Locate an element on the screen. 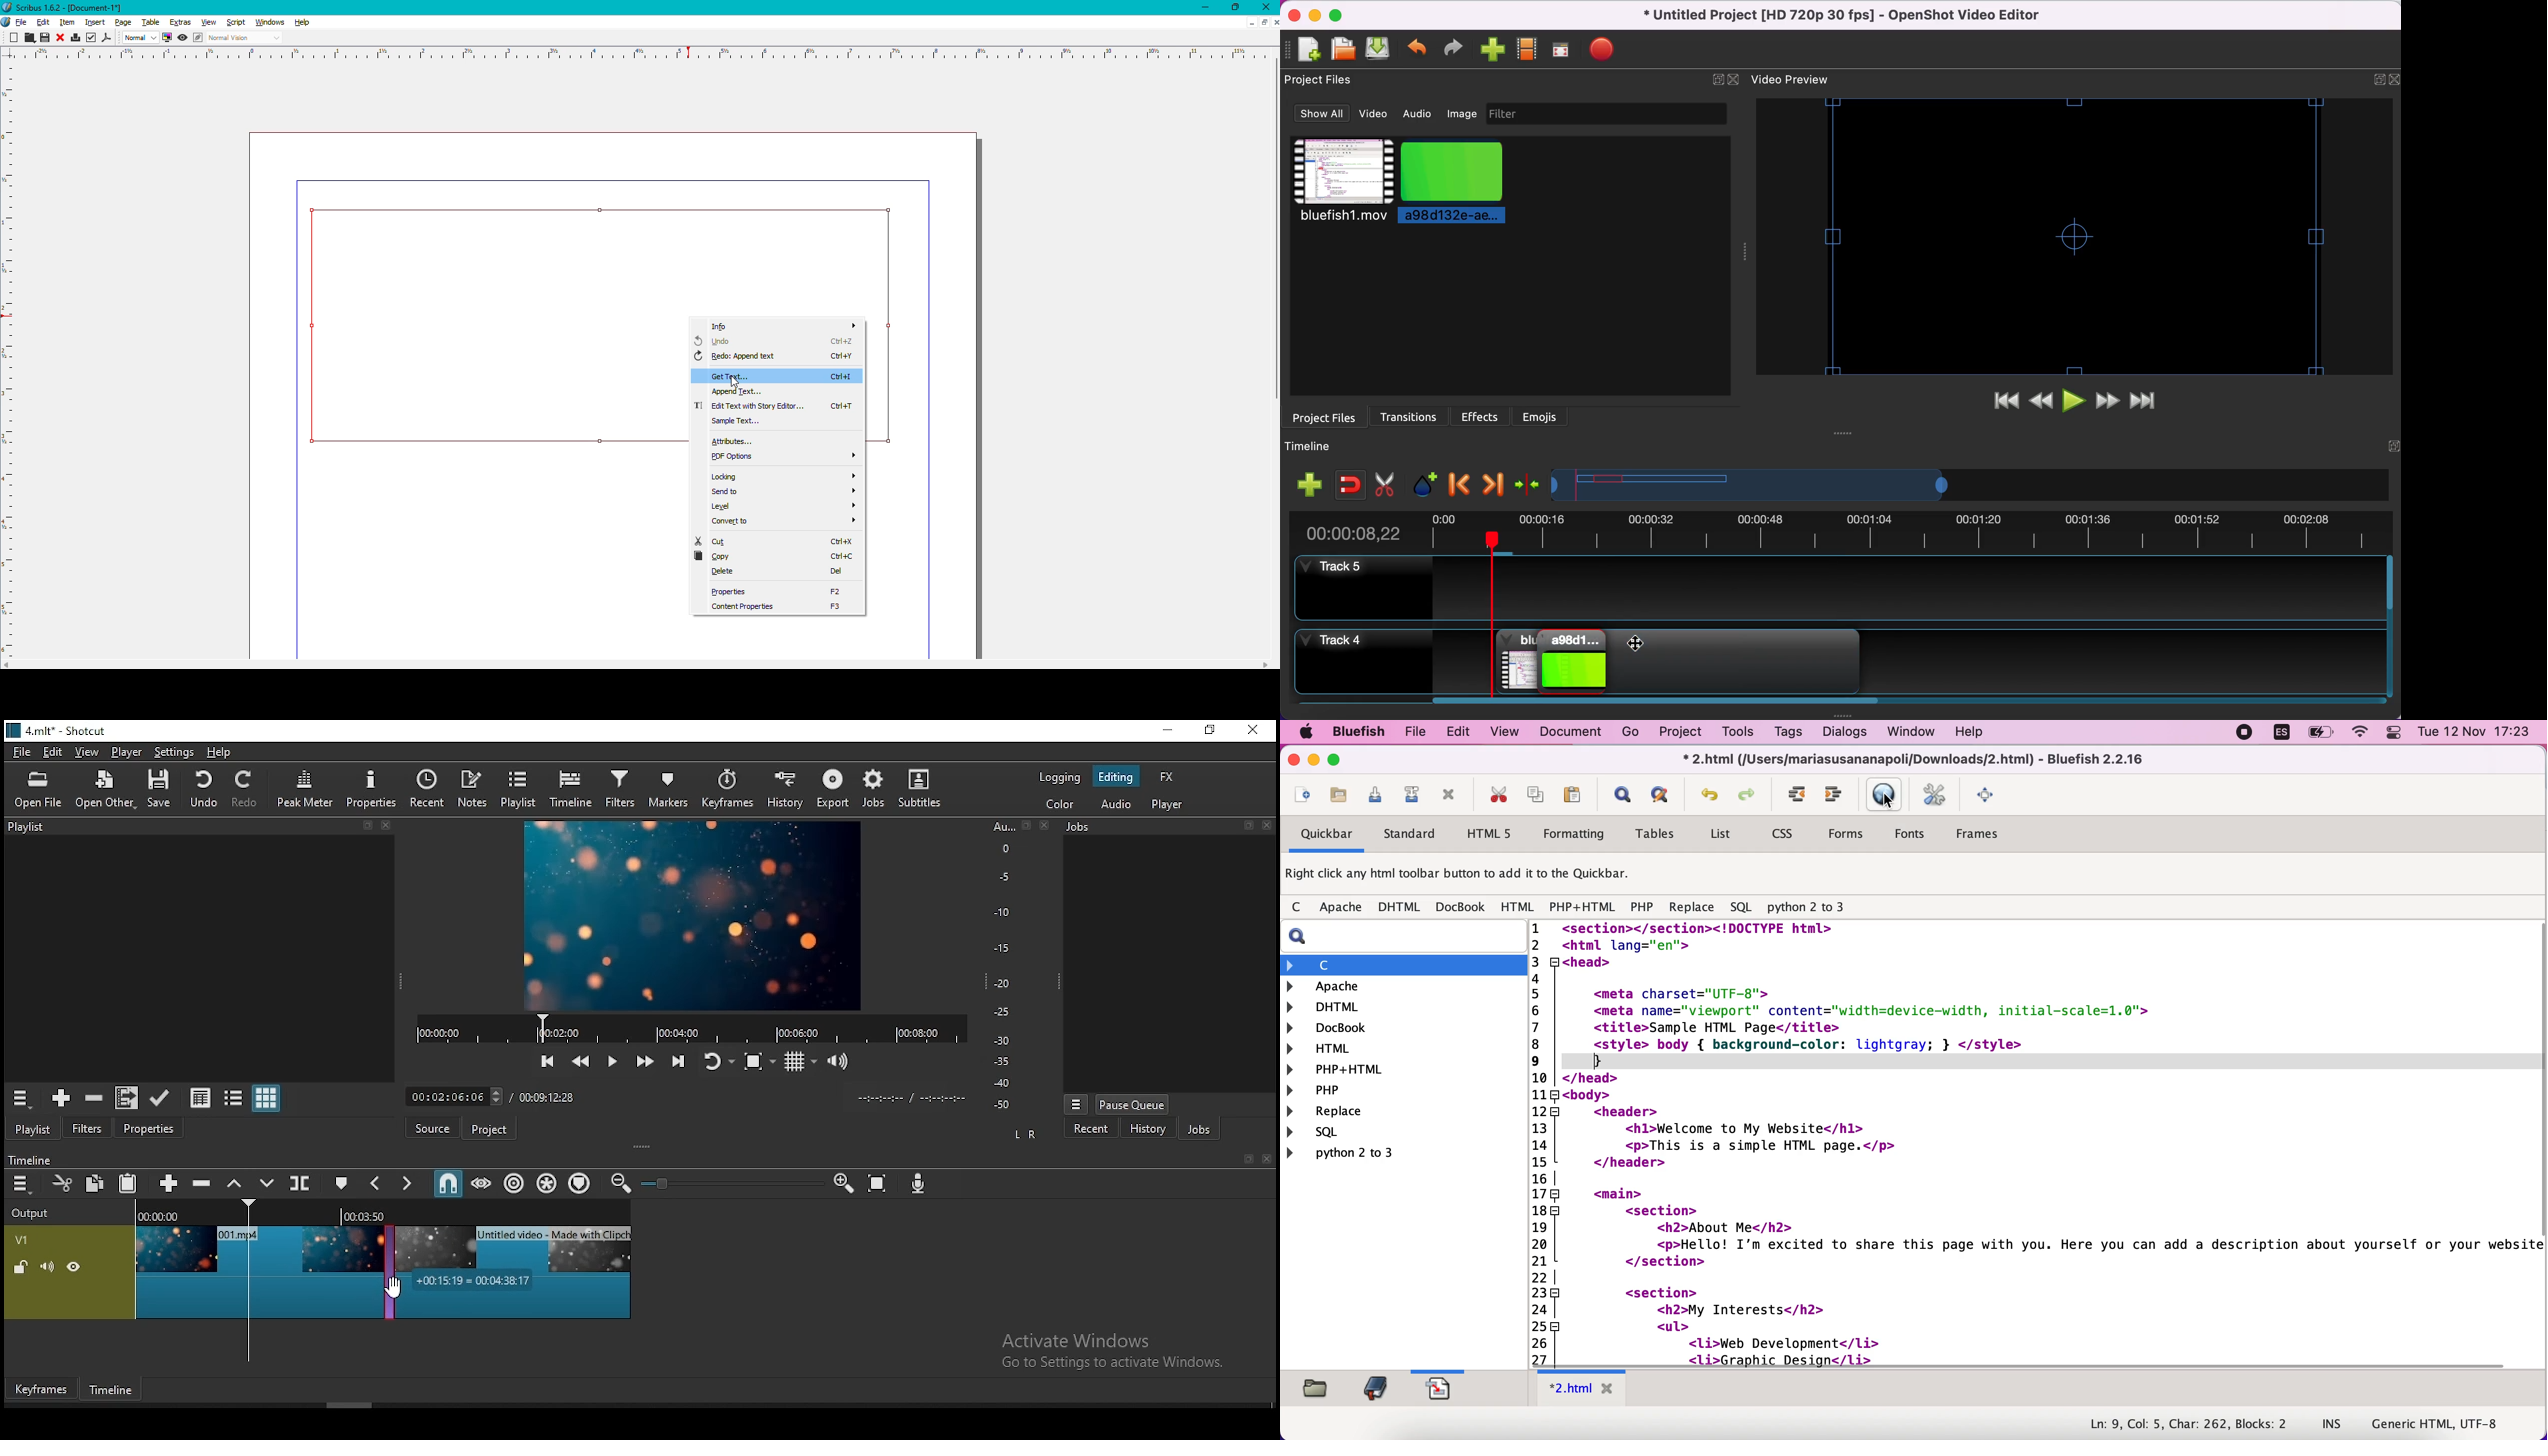 The width and height of the screenshot is (2548, 1456). scroll bar is located at coordinates (1276, 233).